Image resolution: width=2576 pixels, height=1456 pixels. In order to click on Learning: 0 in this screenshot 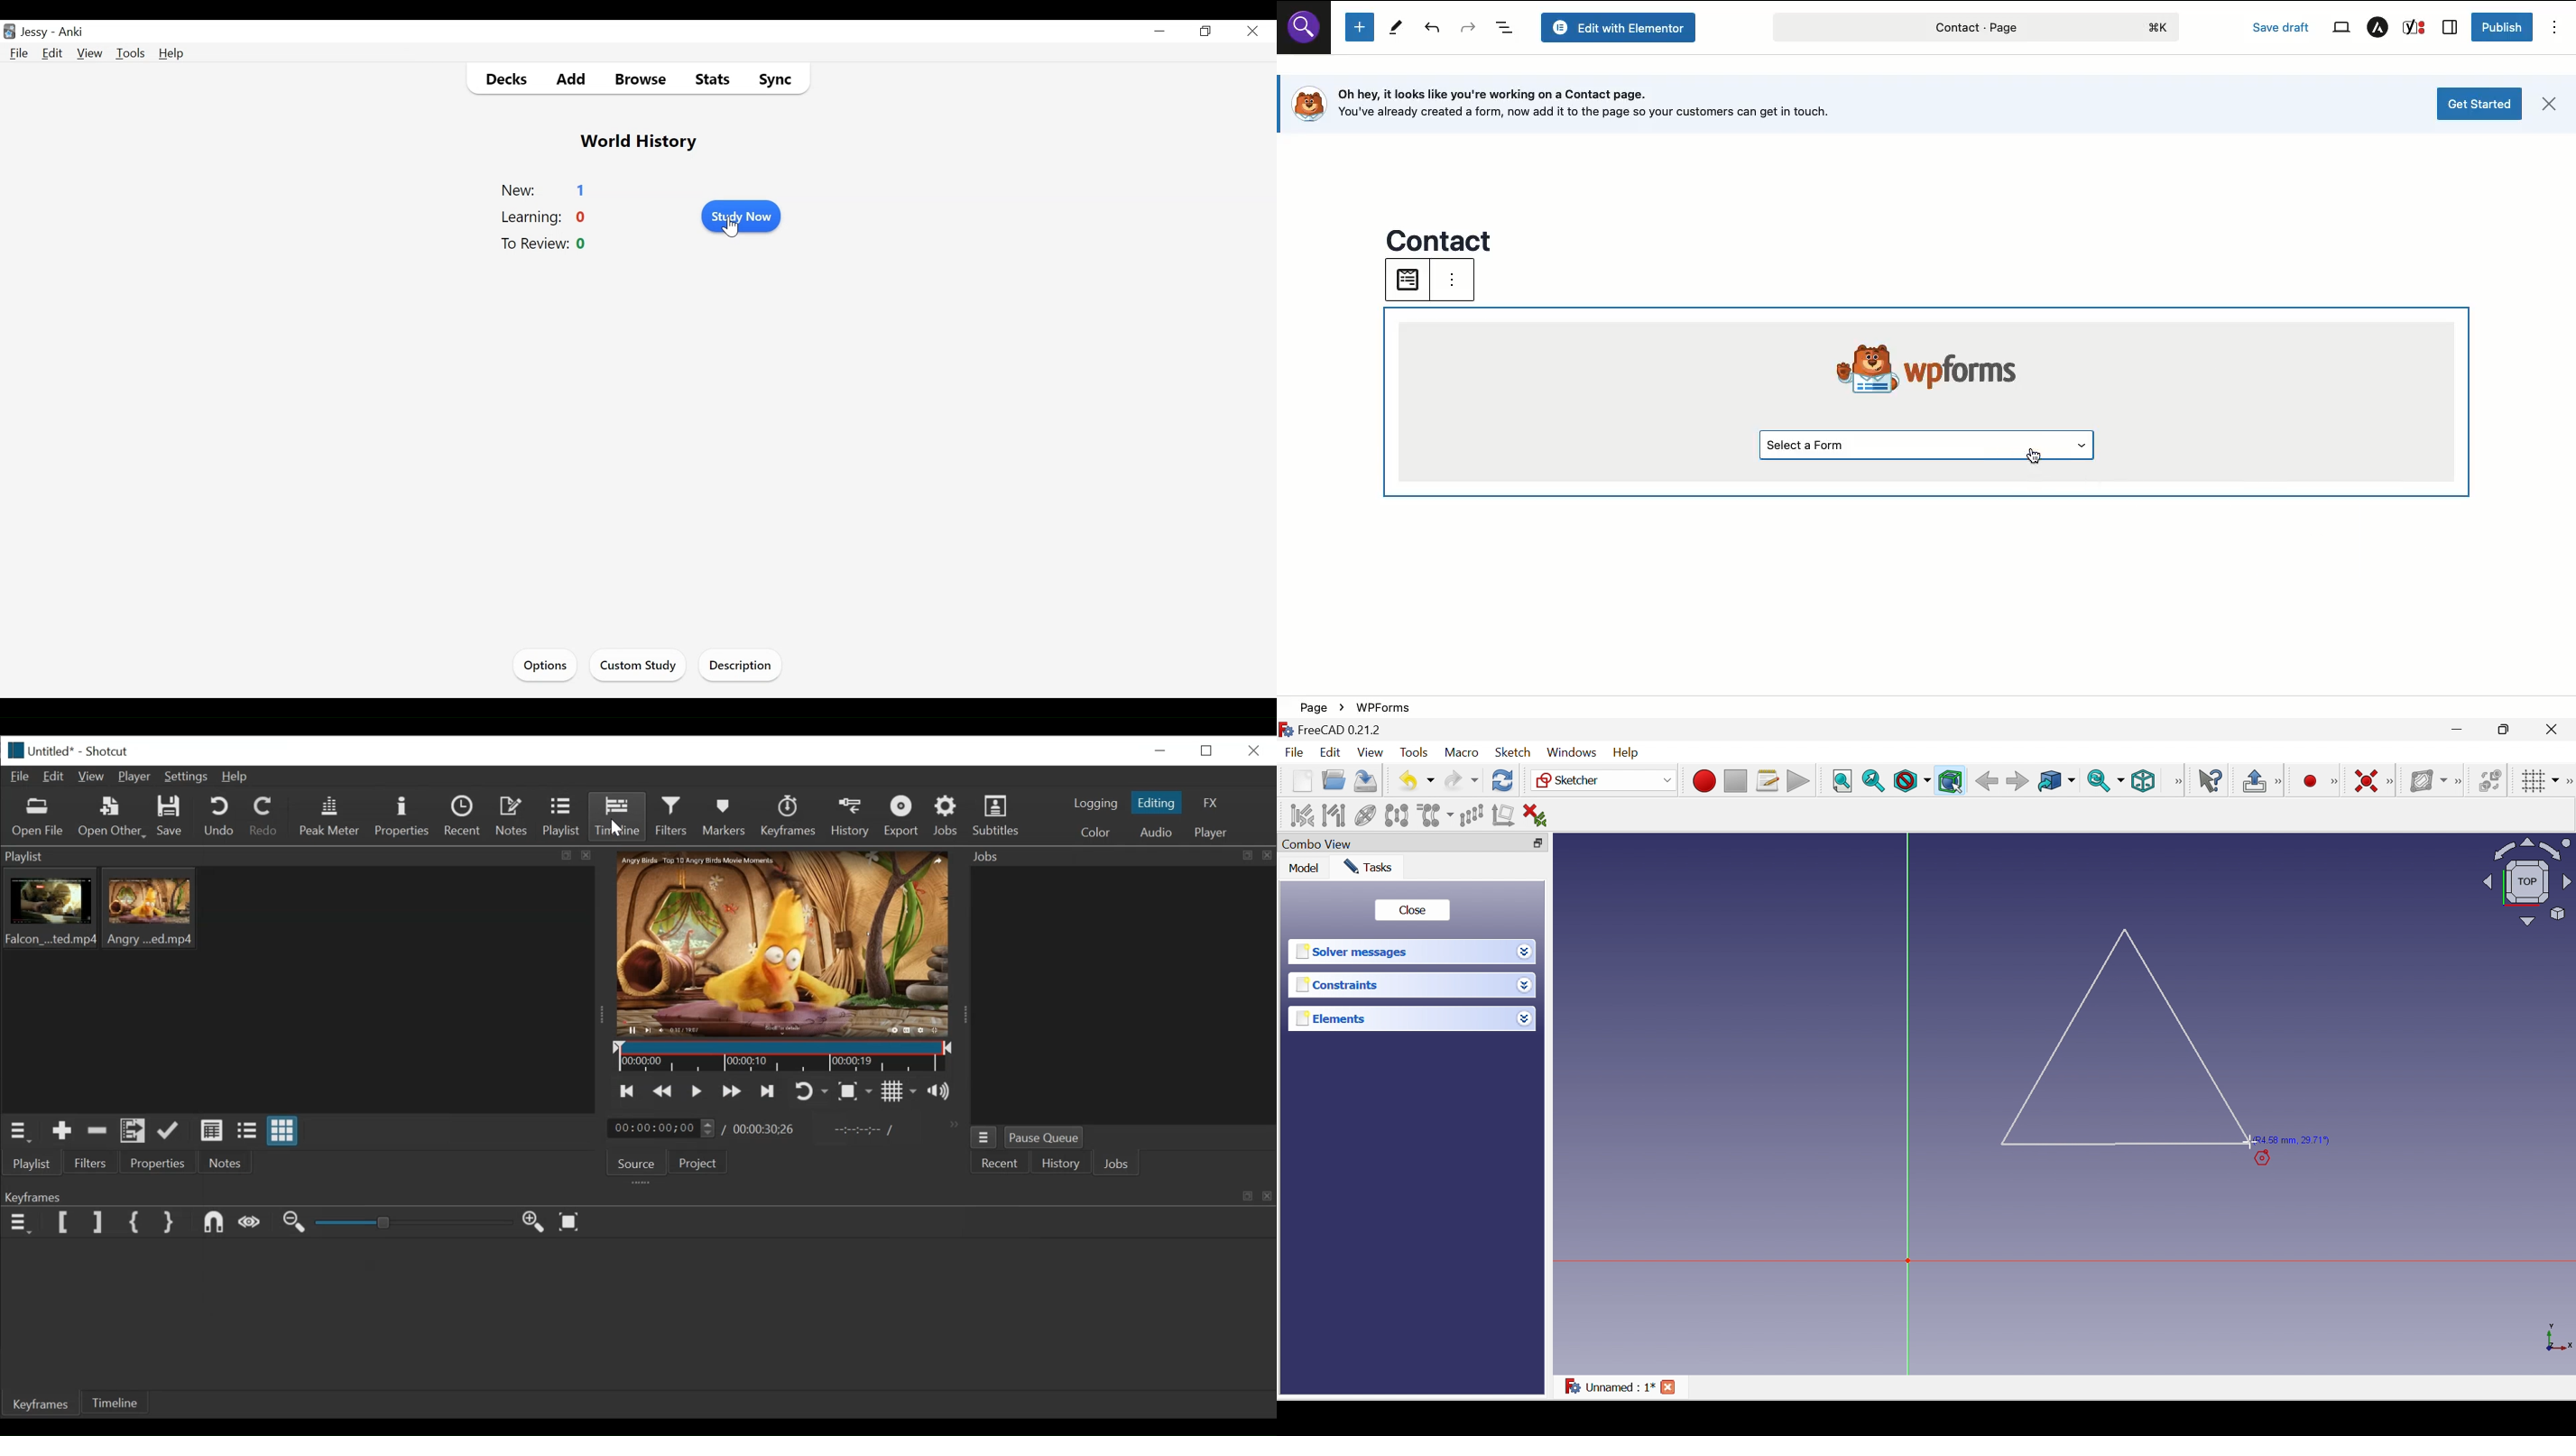, I will do `click(546, 216)`.